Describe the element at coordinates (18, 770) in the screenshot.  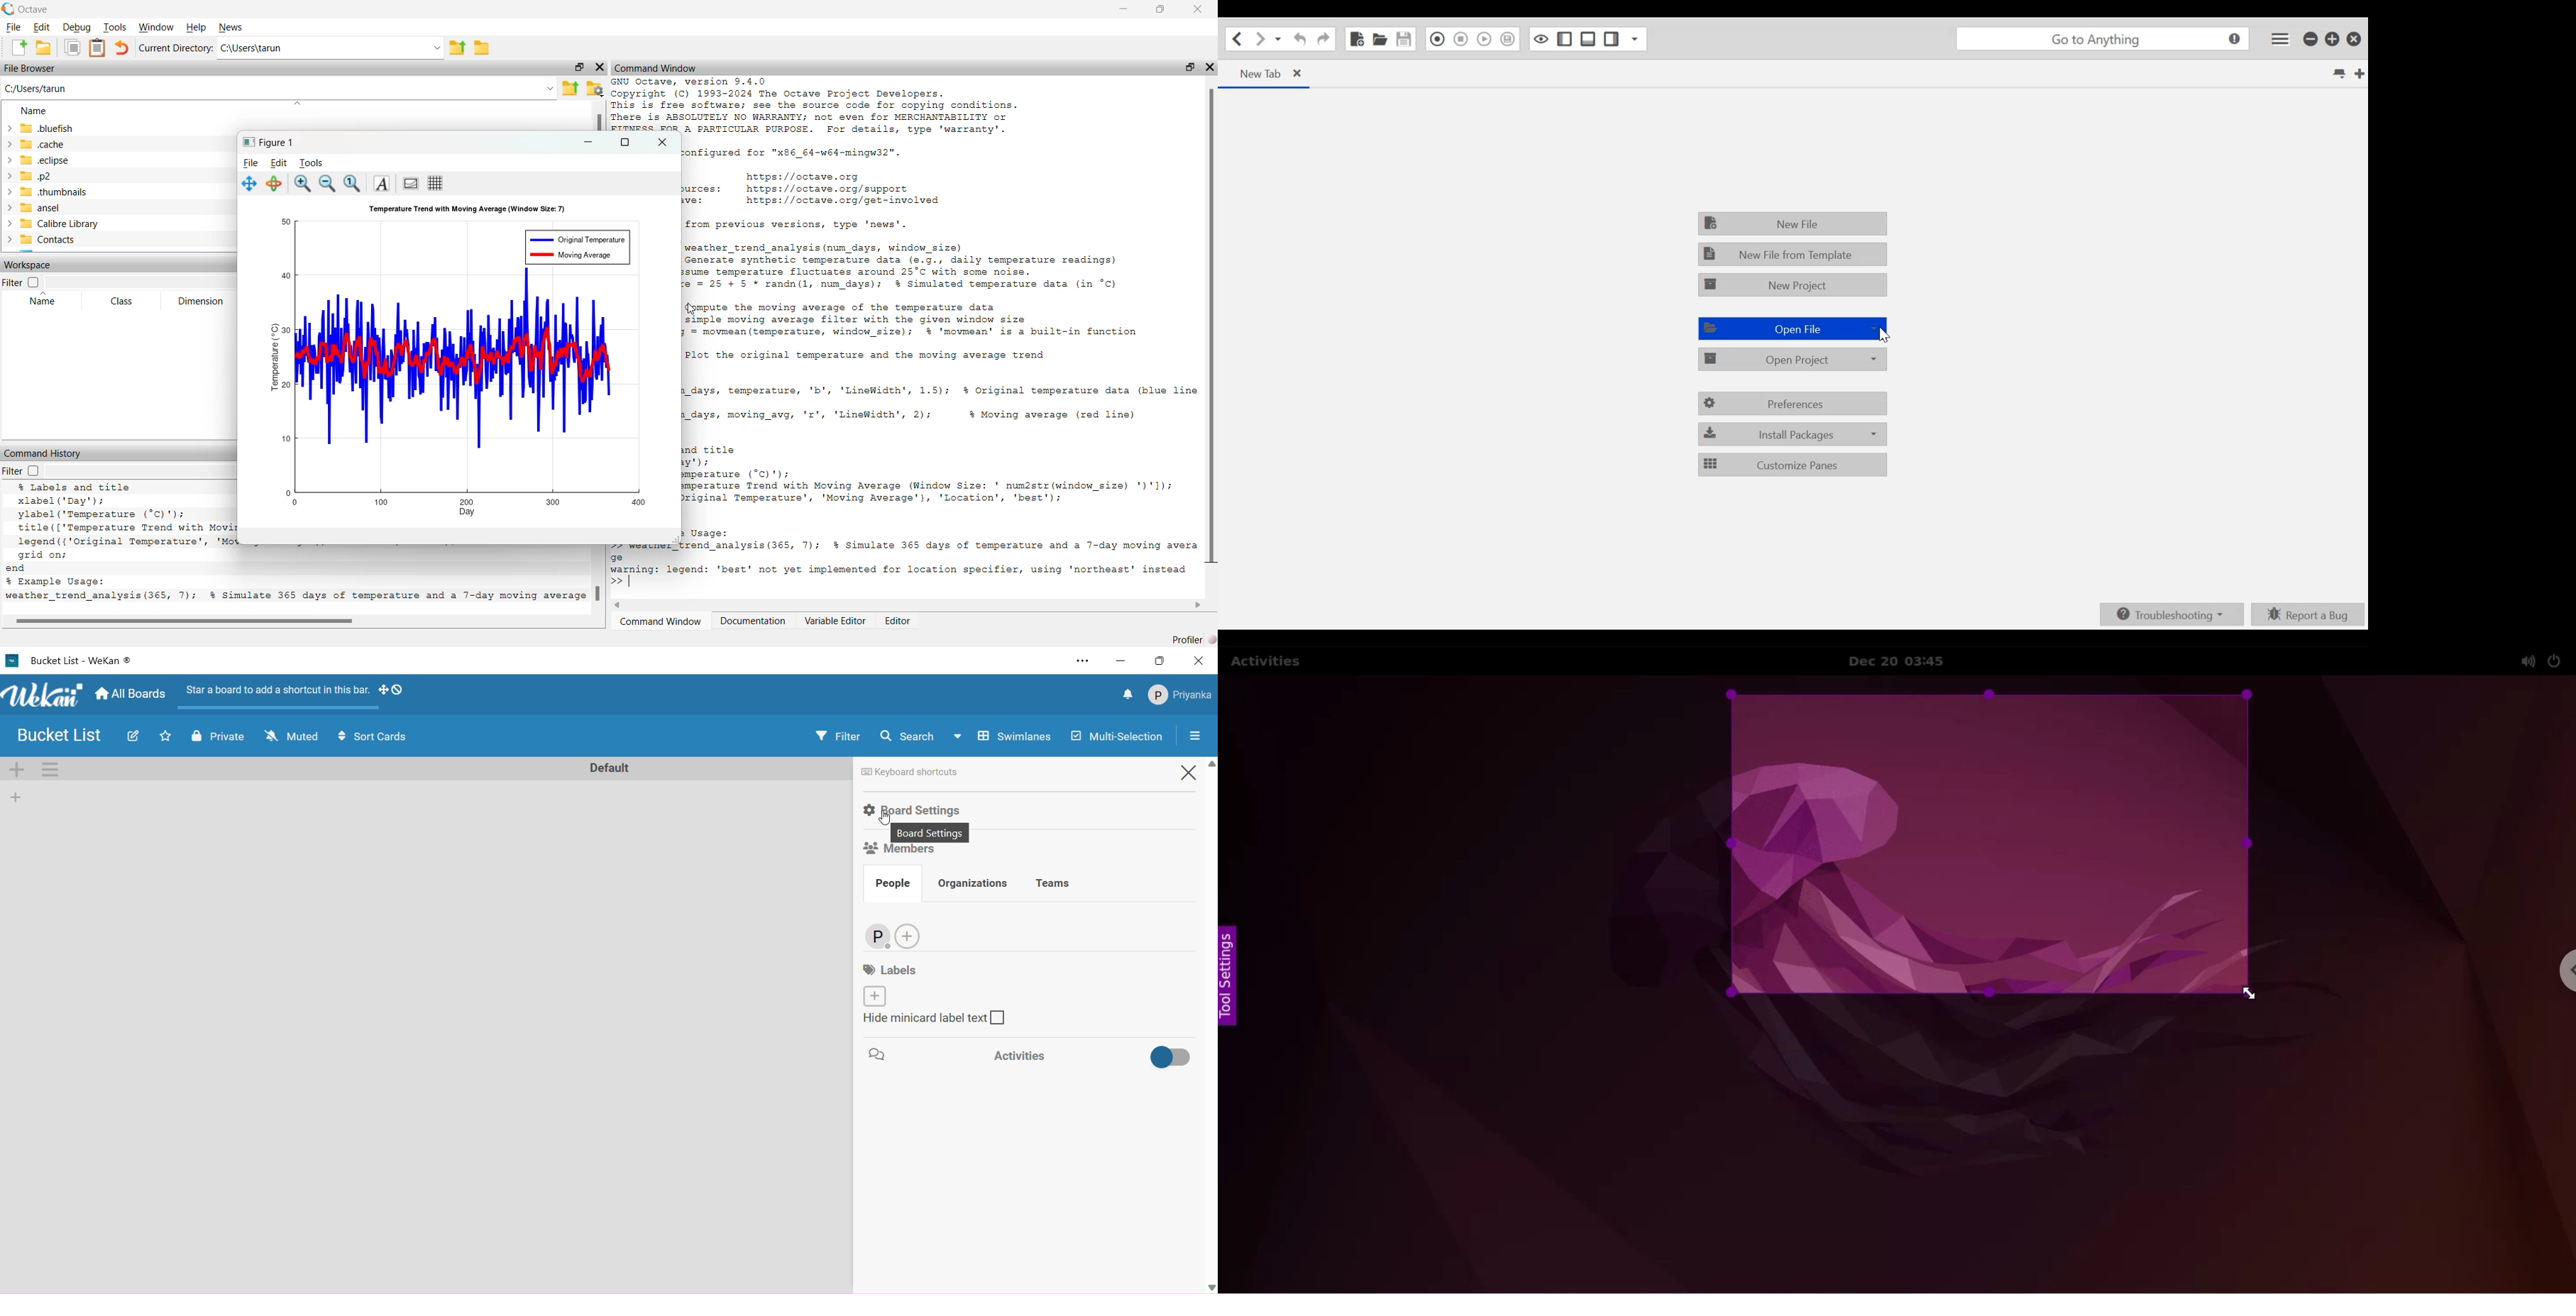
I see `add swimlane` at that location.